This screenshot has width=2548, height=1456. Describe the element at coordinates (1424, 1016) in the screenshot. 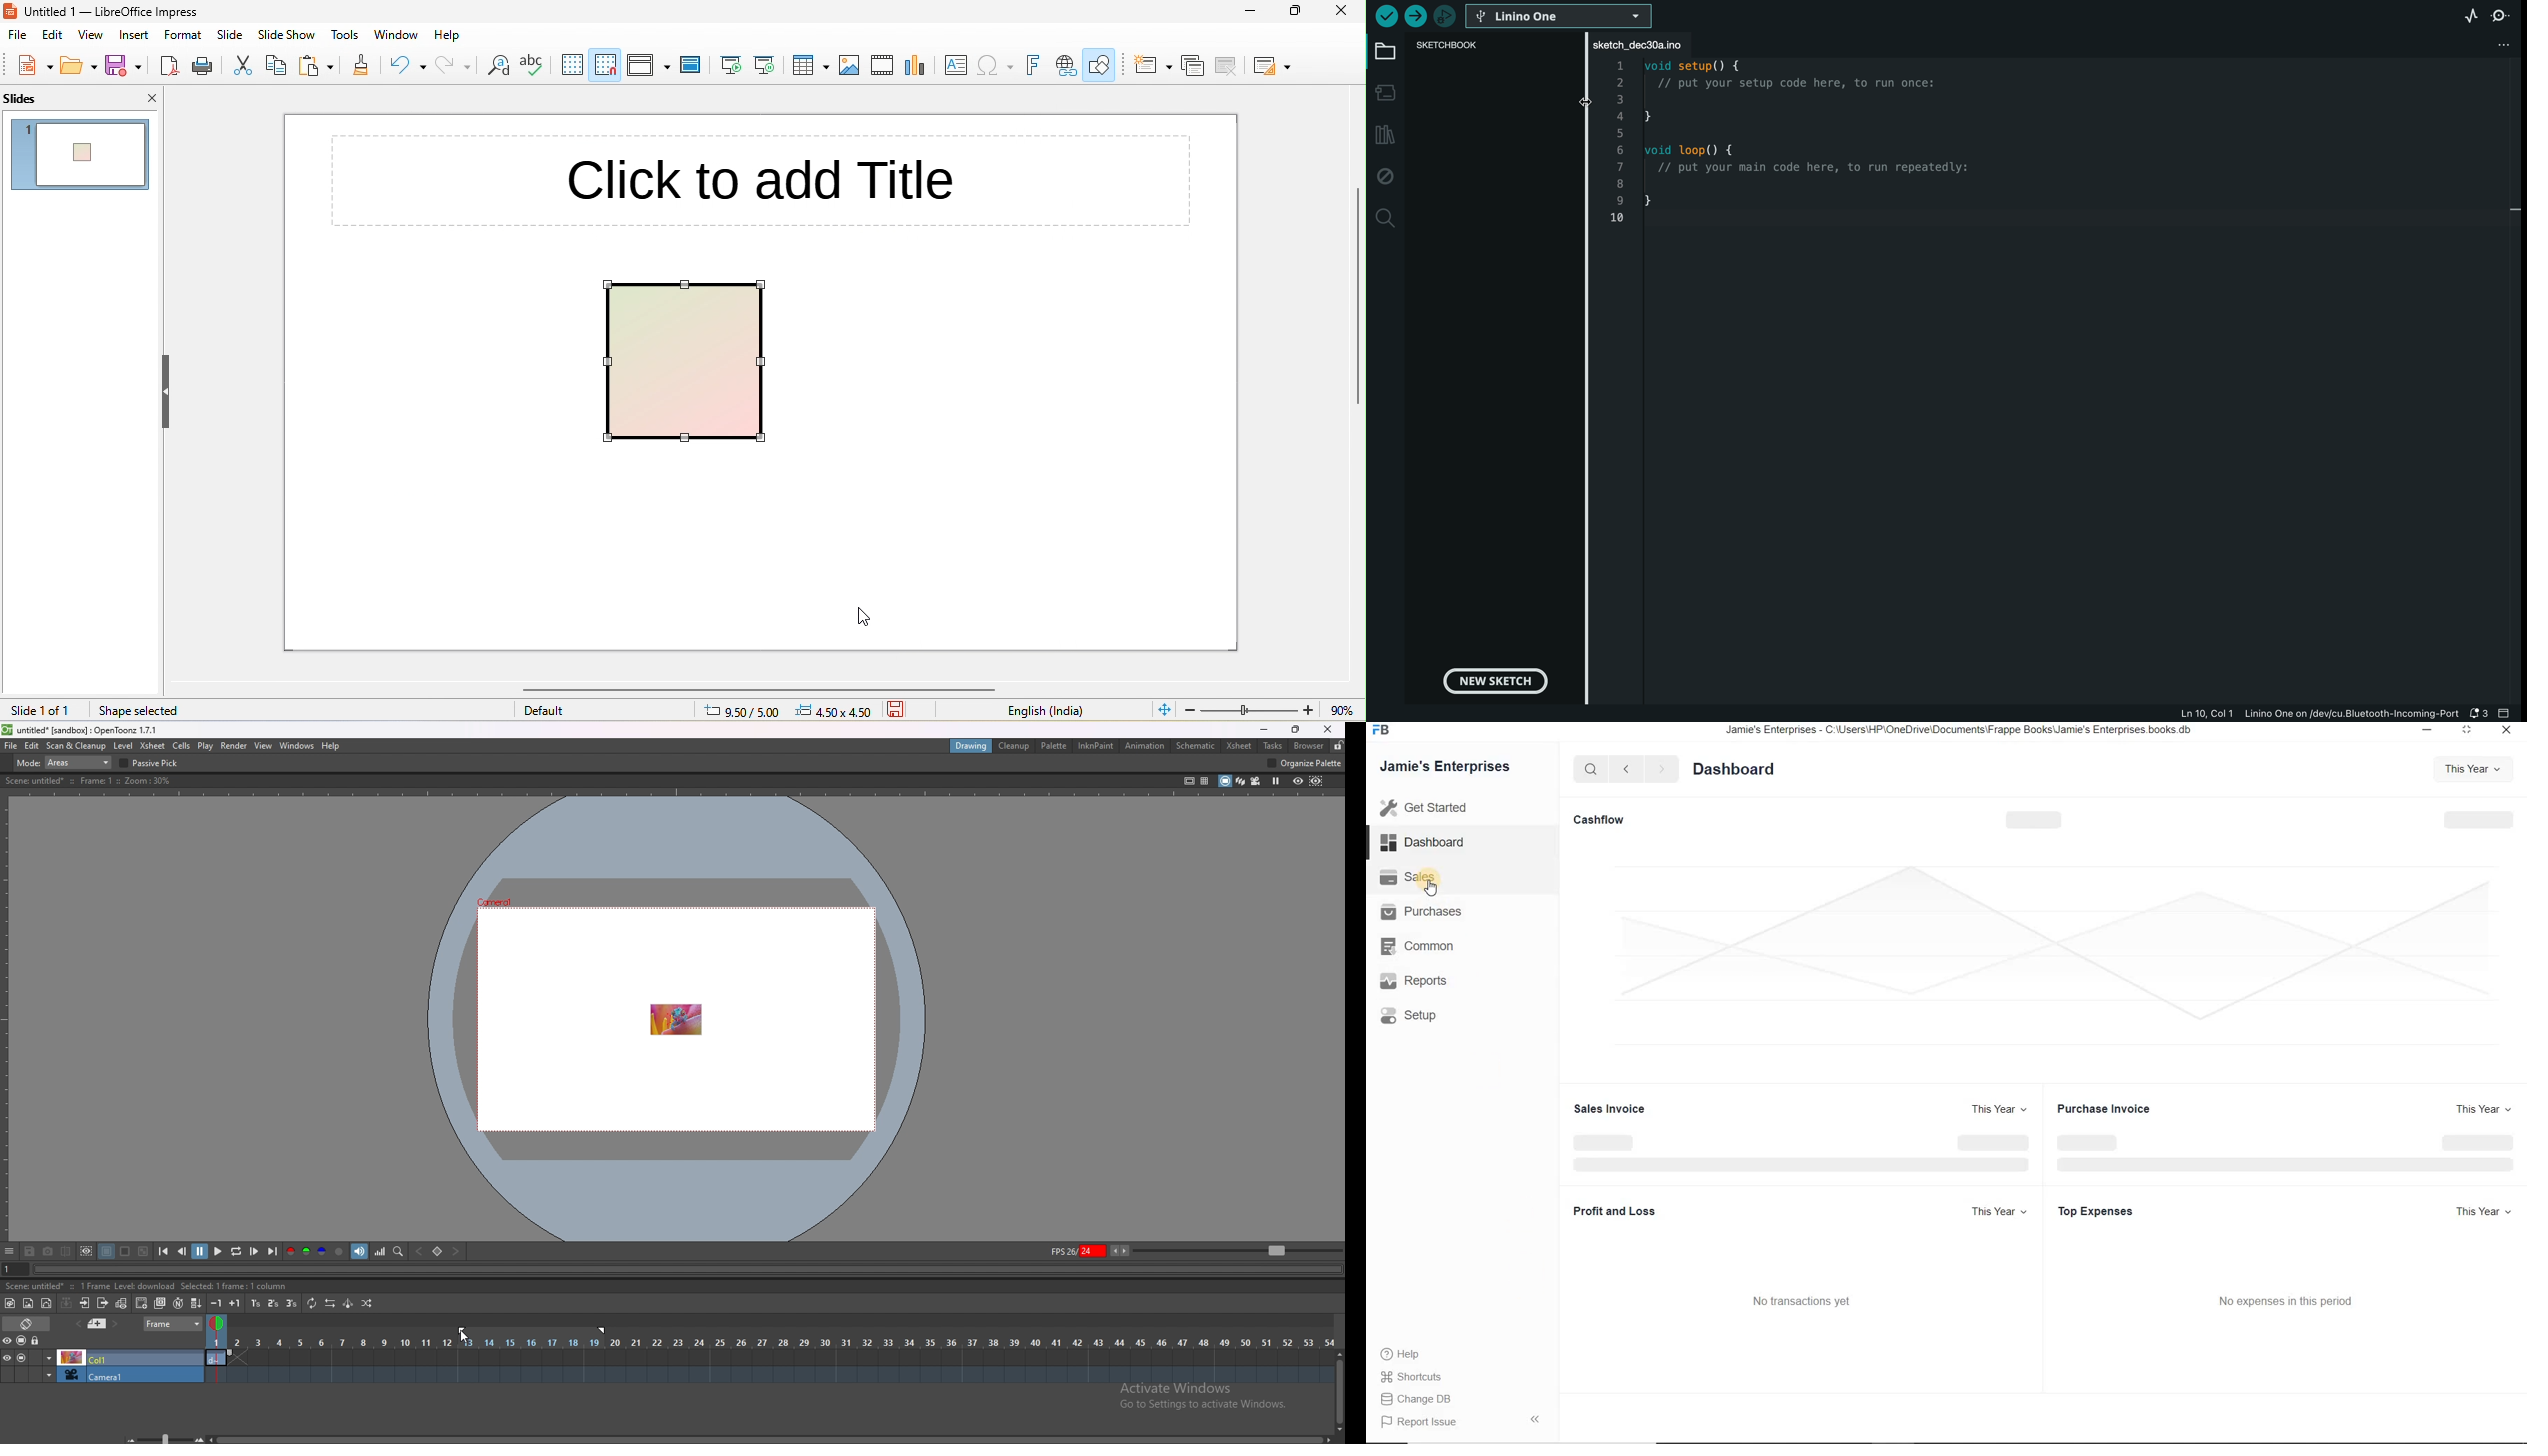

I see `Setup` at that location.